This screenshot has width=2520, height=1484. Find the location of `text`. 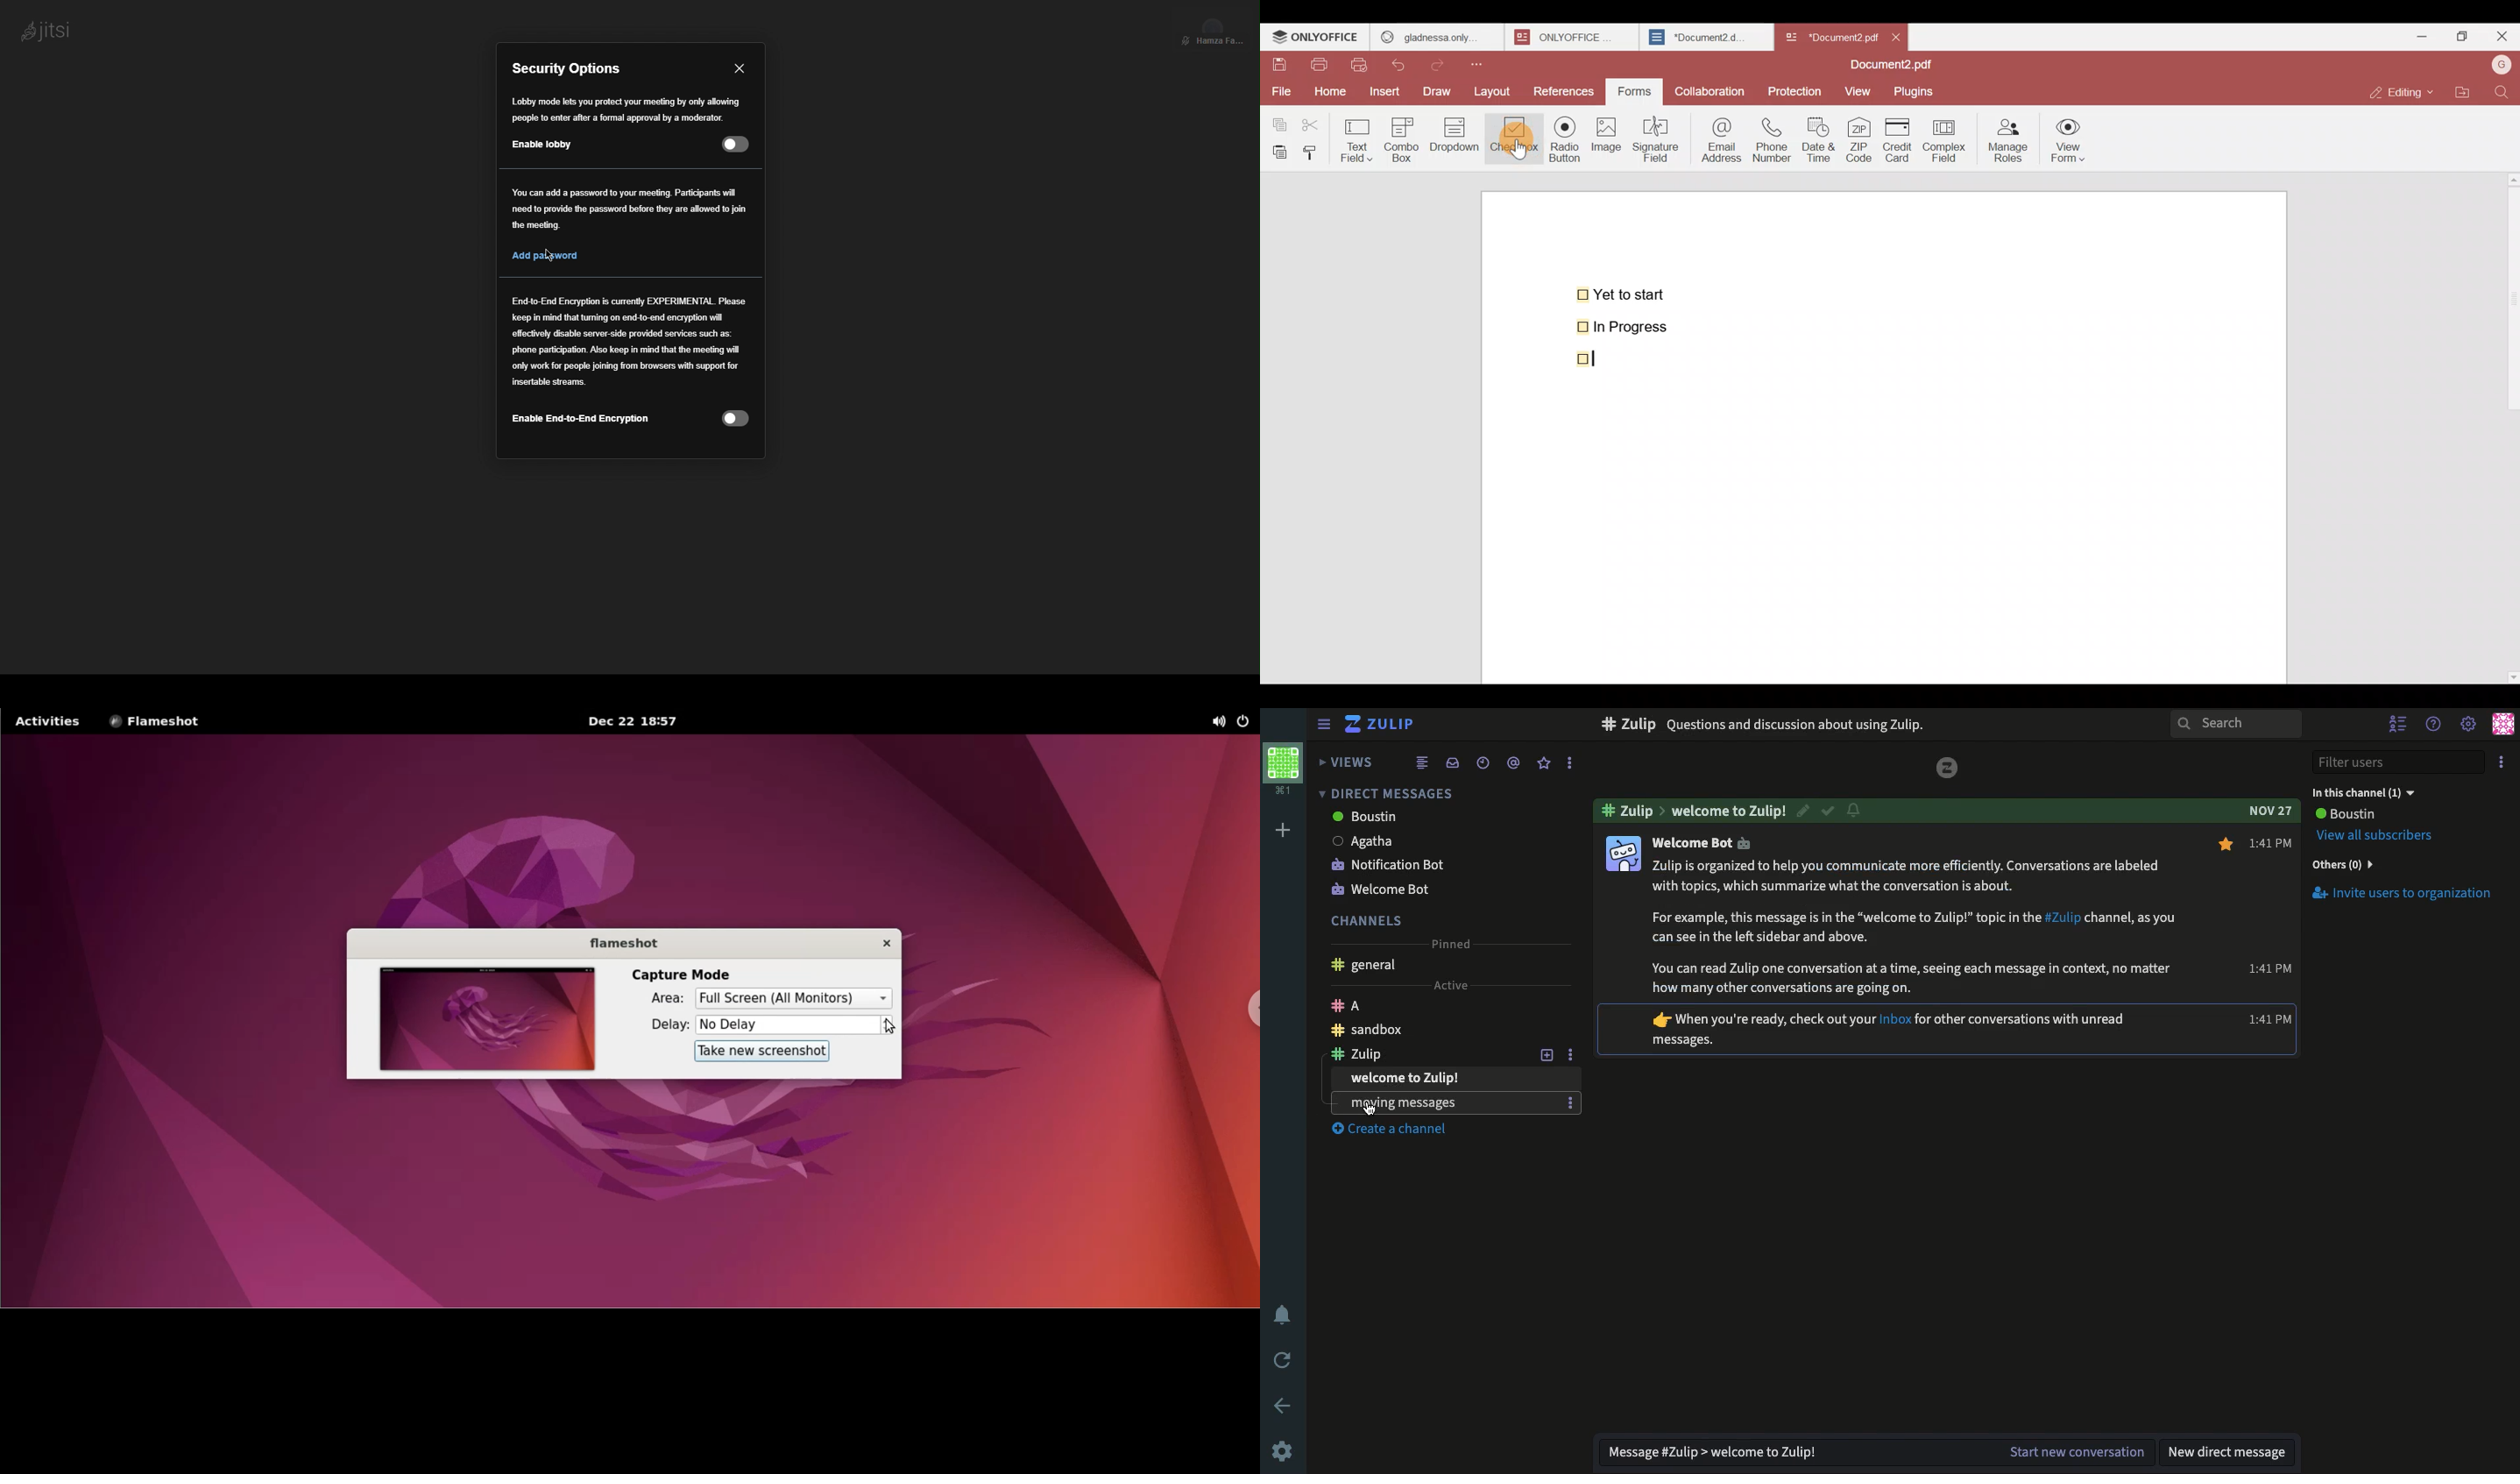

text is located at coordinates (2021, 1019).